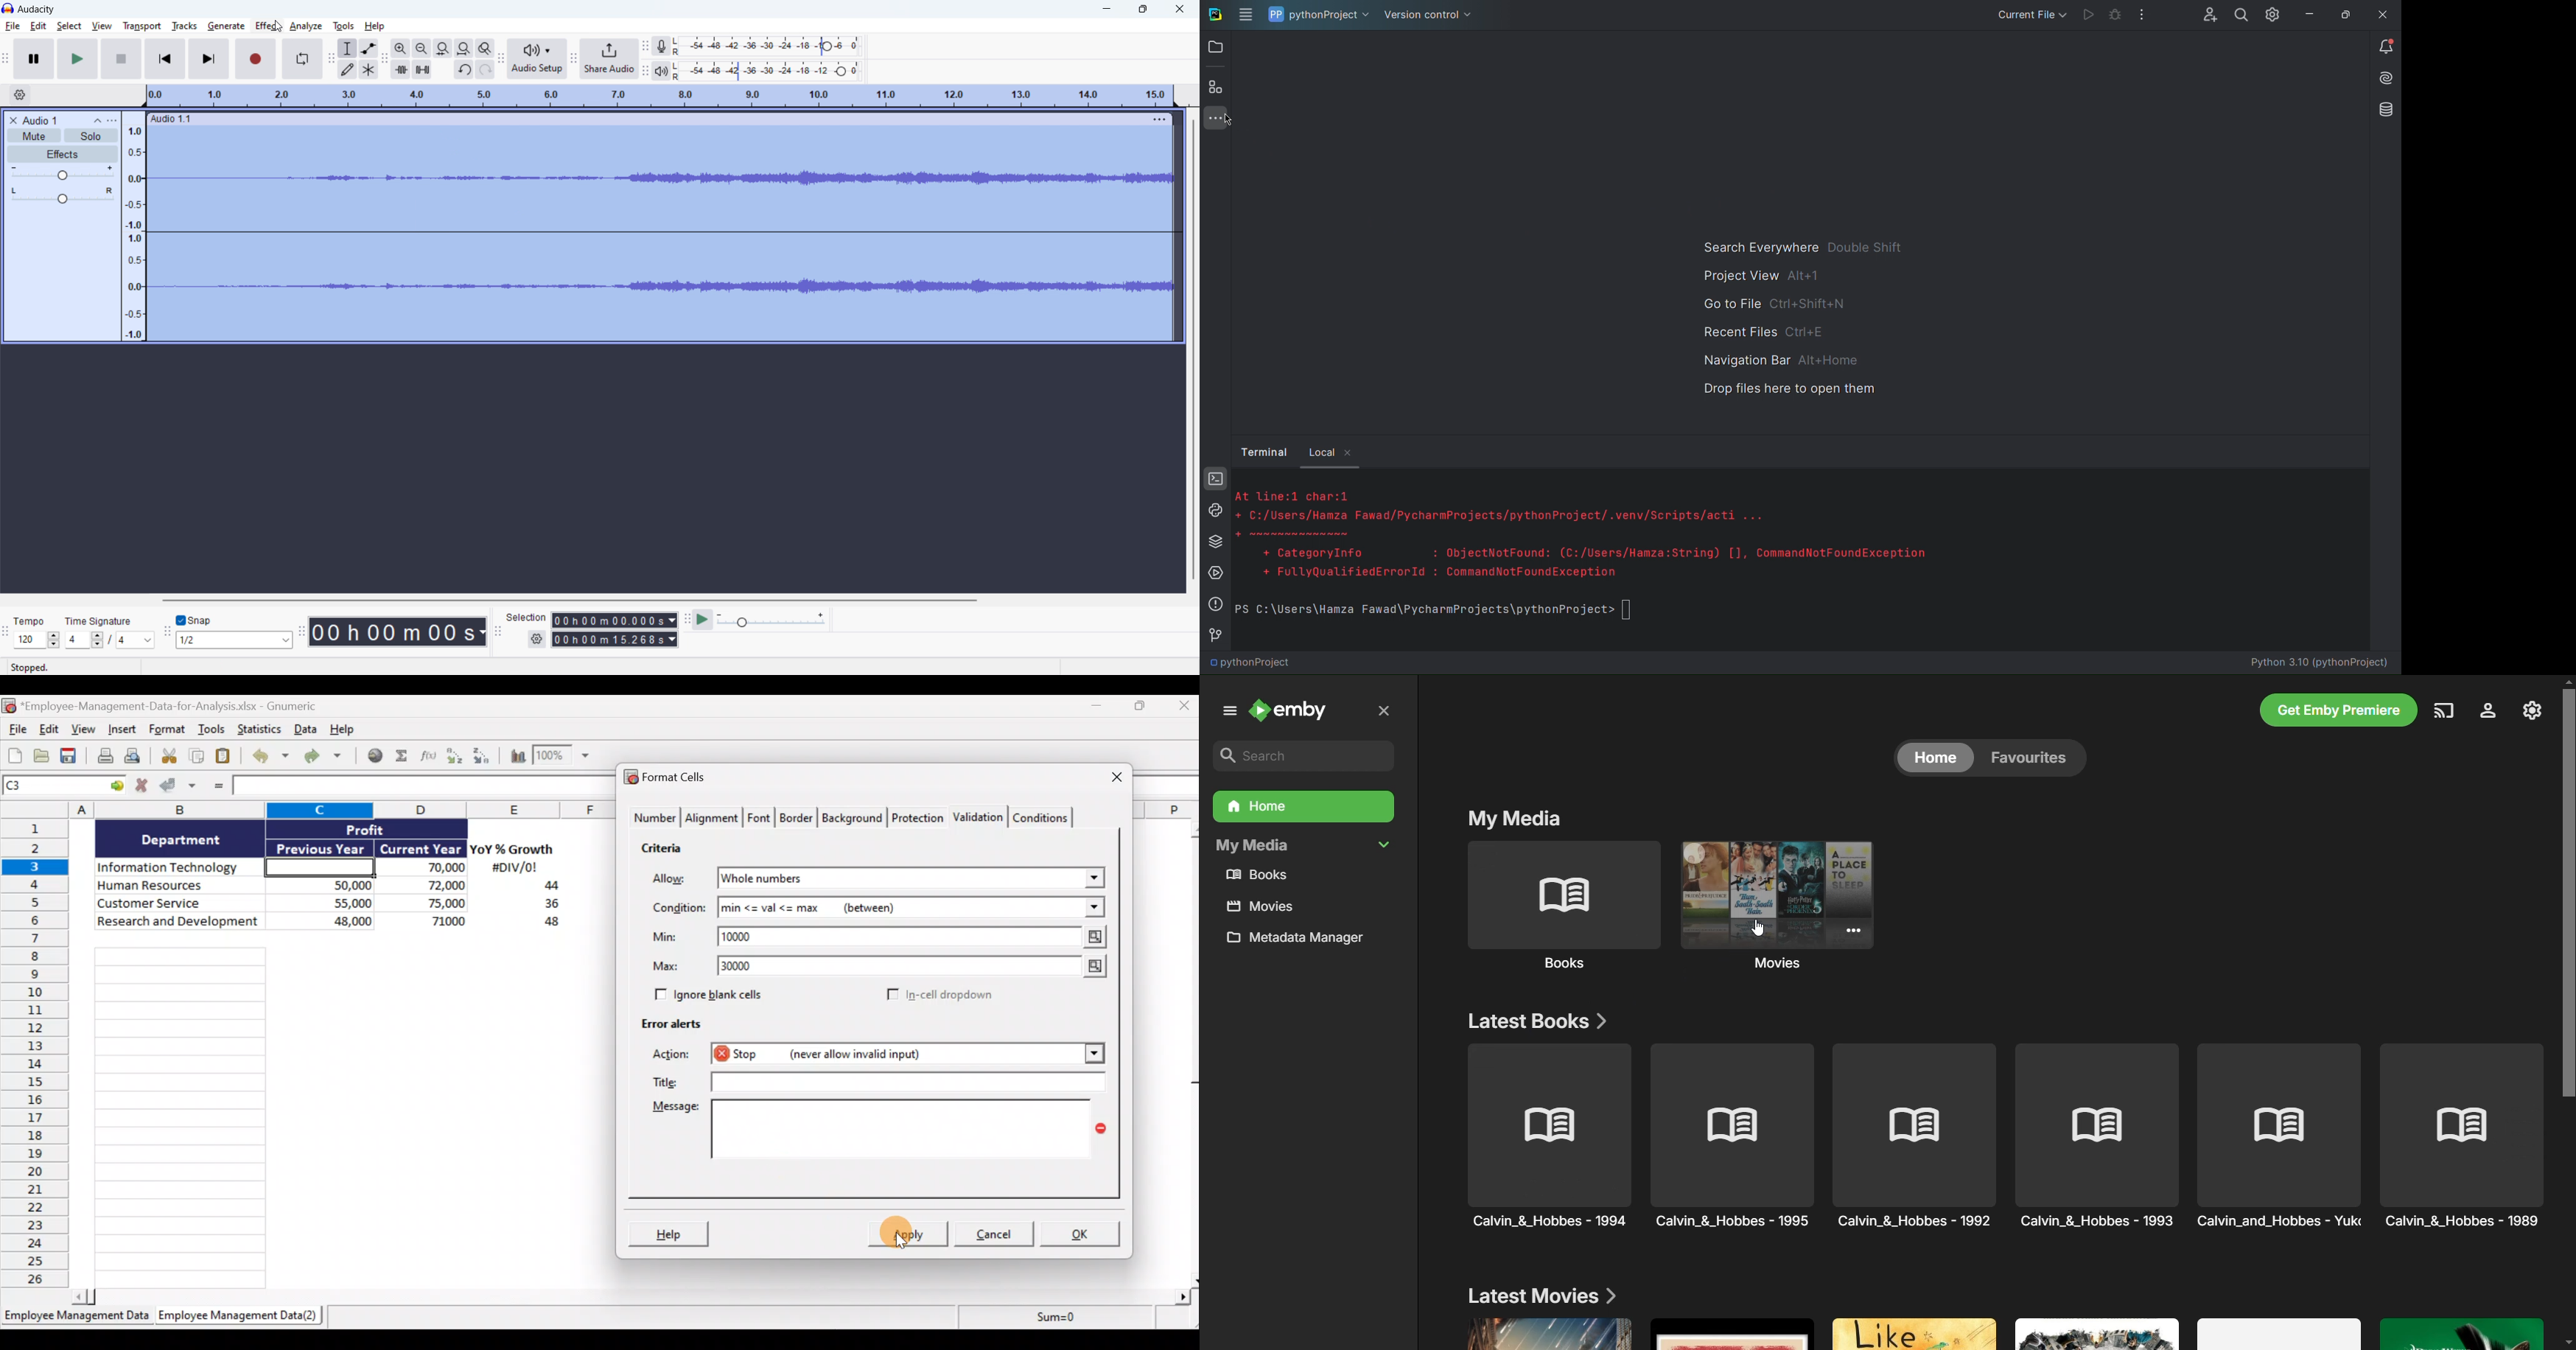  Describe the element at coordinates (1387, 844) in the screenshot. I see `Expand/Collapse` at that location.